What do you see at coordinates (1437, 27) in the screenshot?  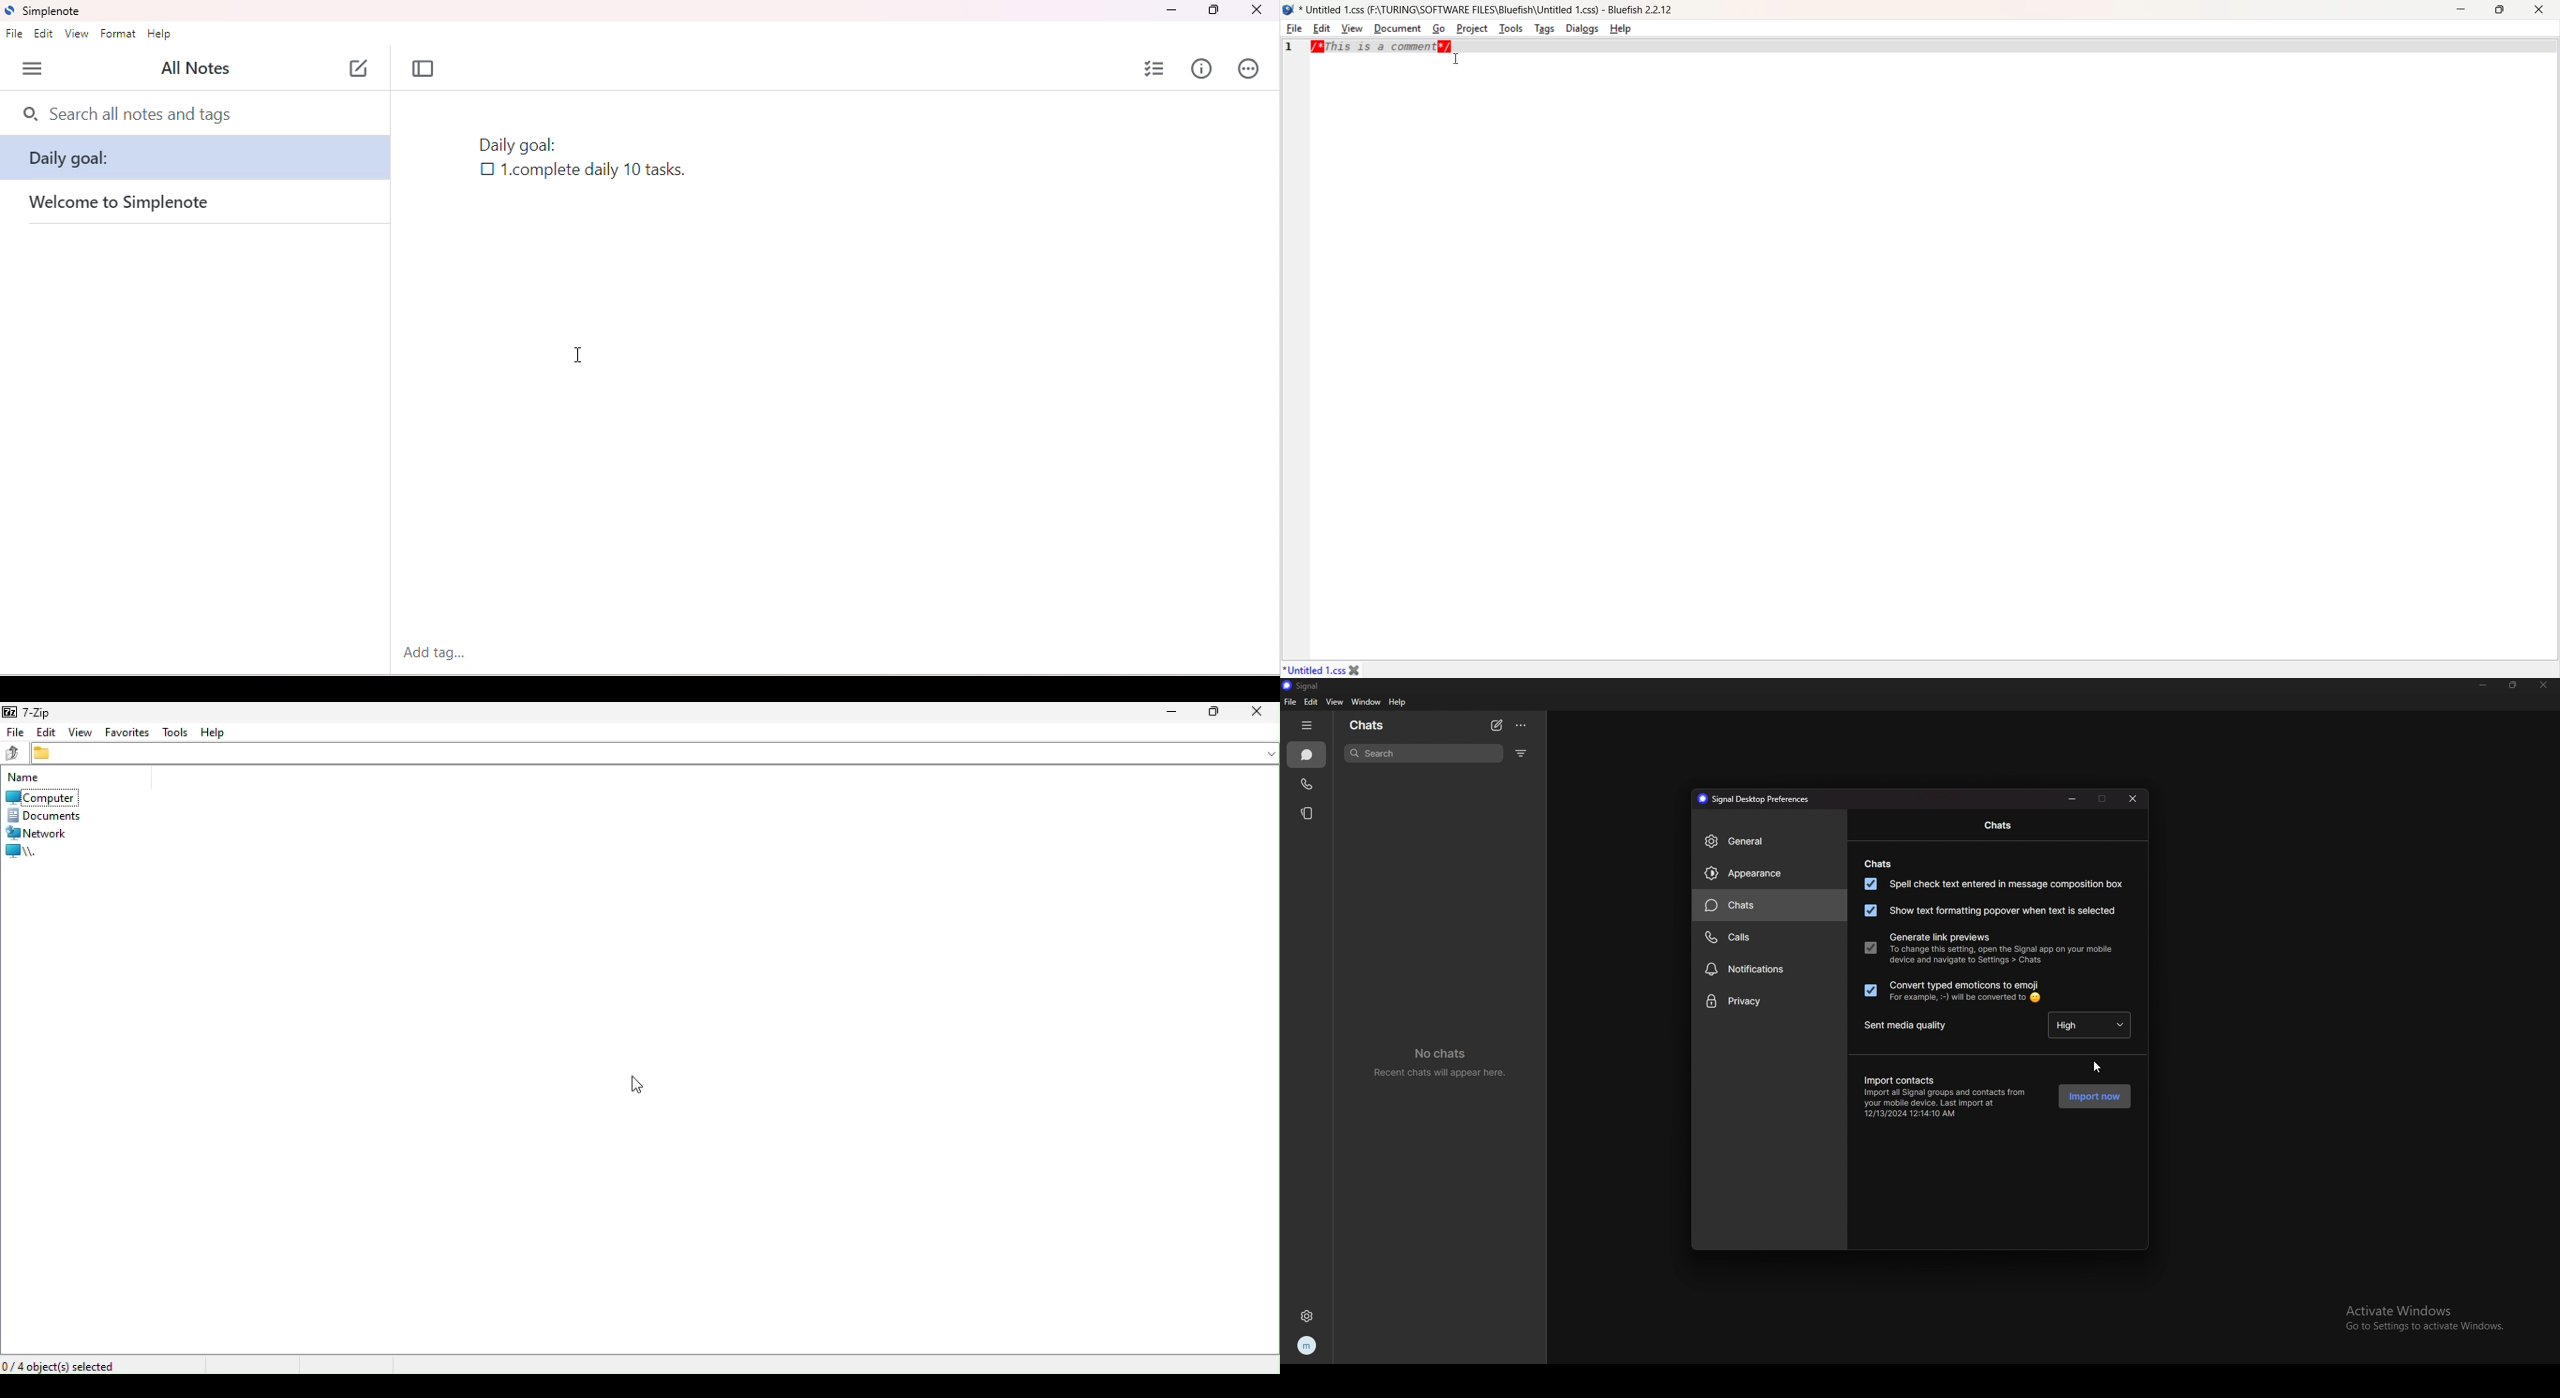 I see `Go` at bounding box center [1437, 27].